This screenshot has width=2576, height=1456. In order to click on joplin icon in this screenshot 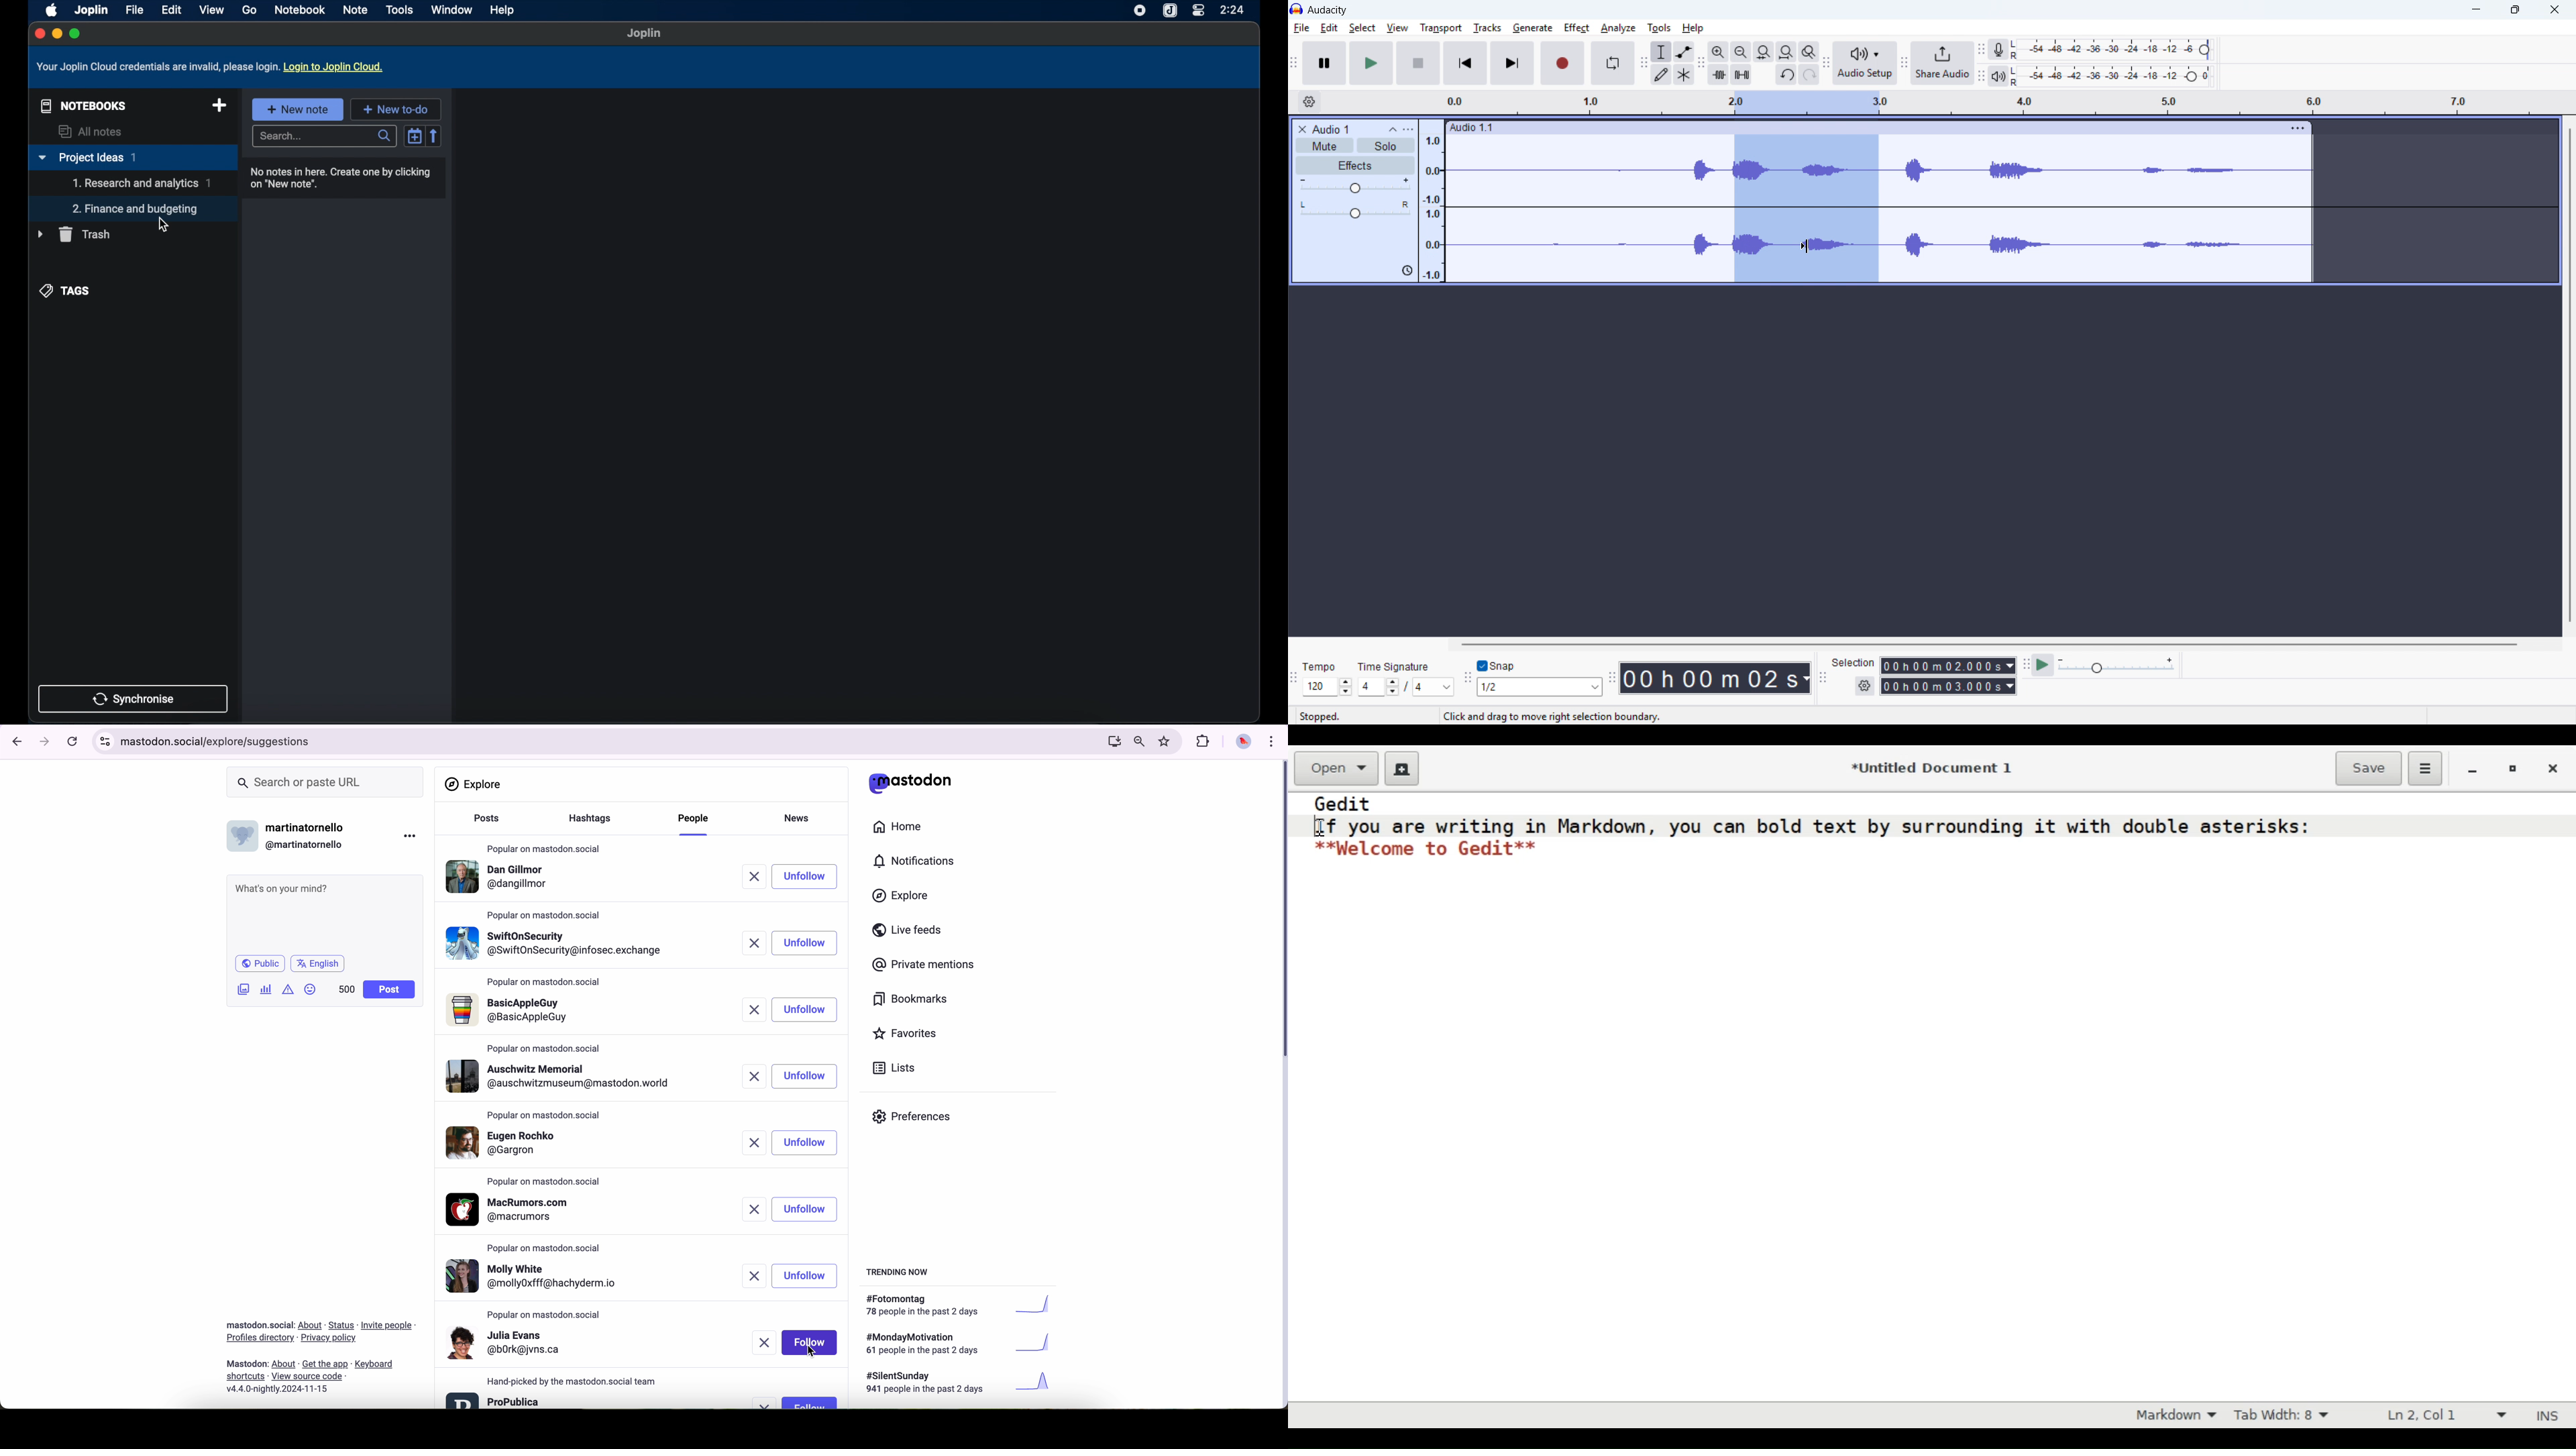, I will do `click(1171, 11)`.